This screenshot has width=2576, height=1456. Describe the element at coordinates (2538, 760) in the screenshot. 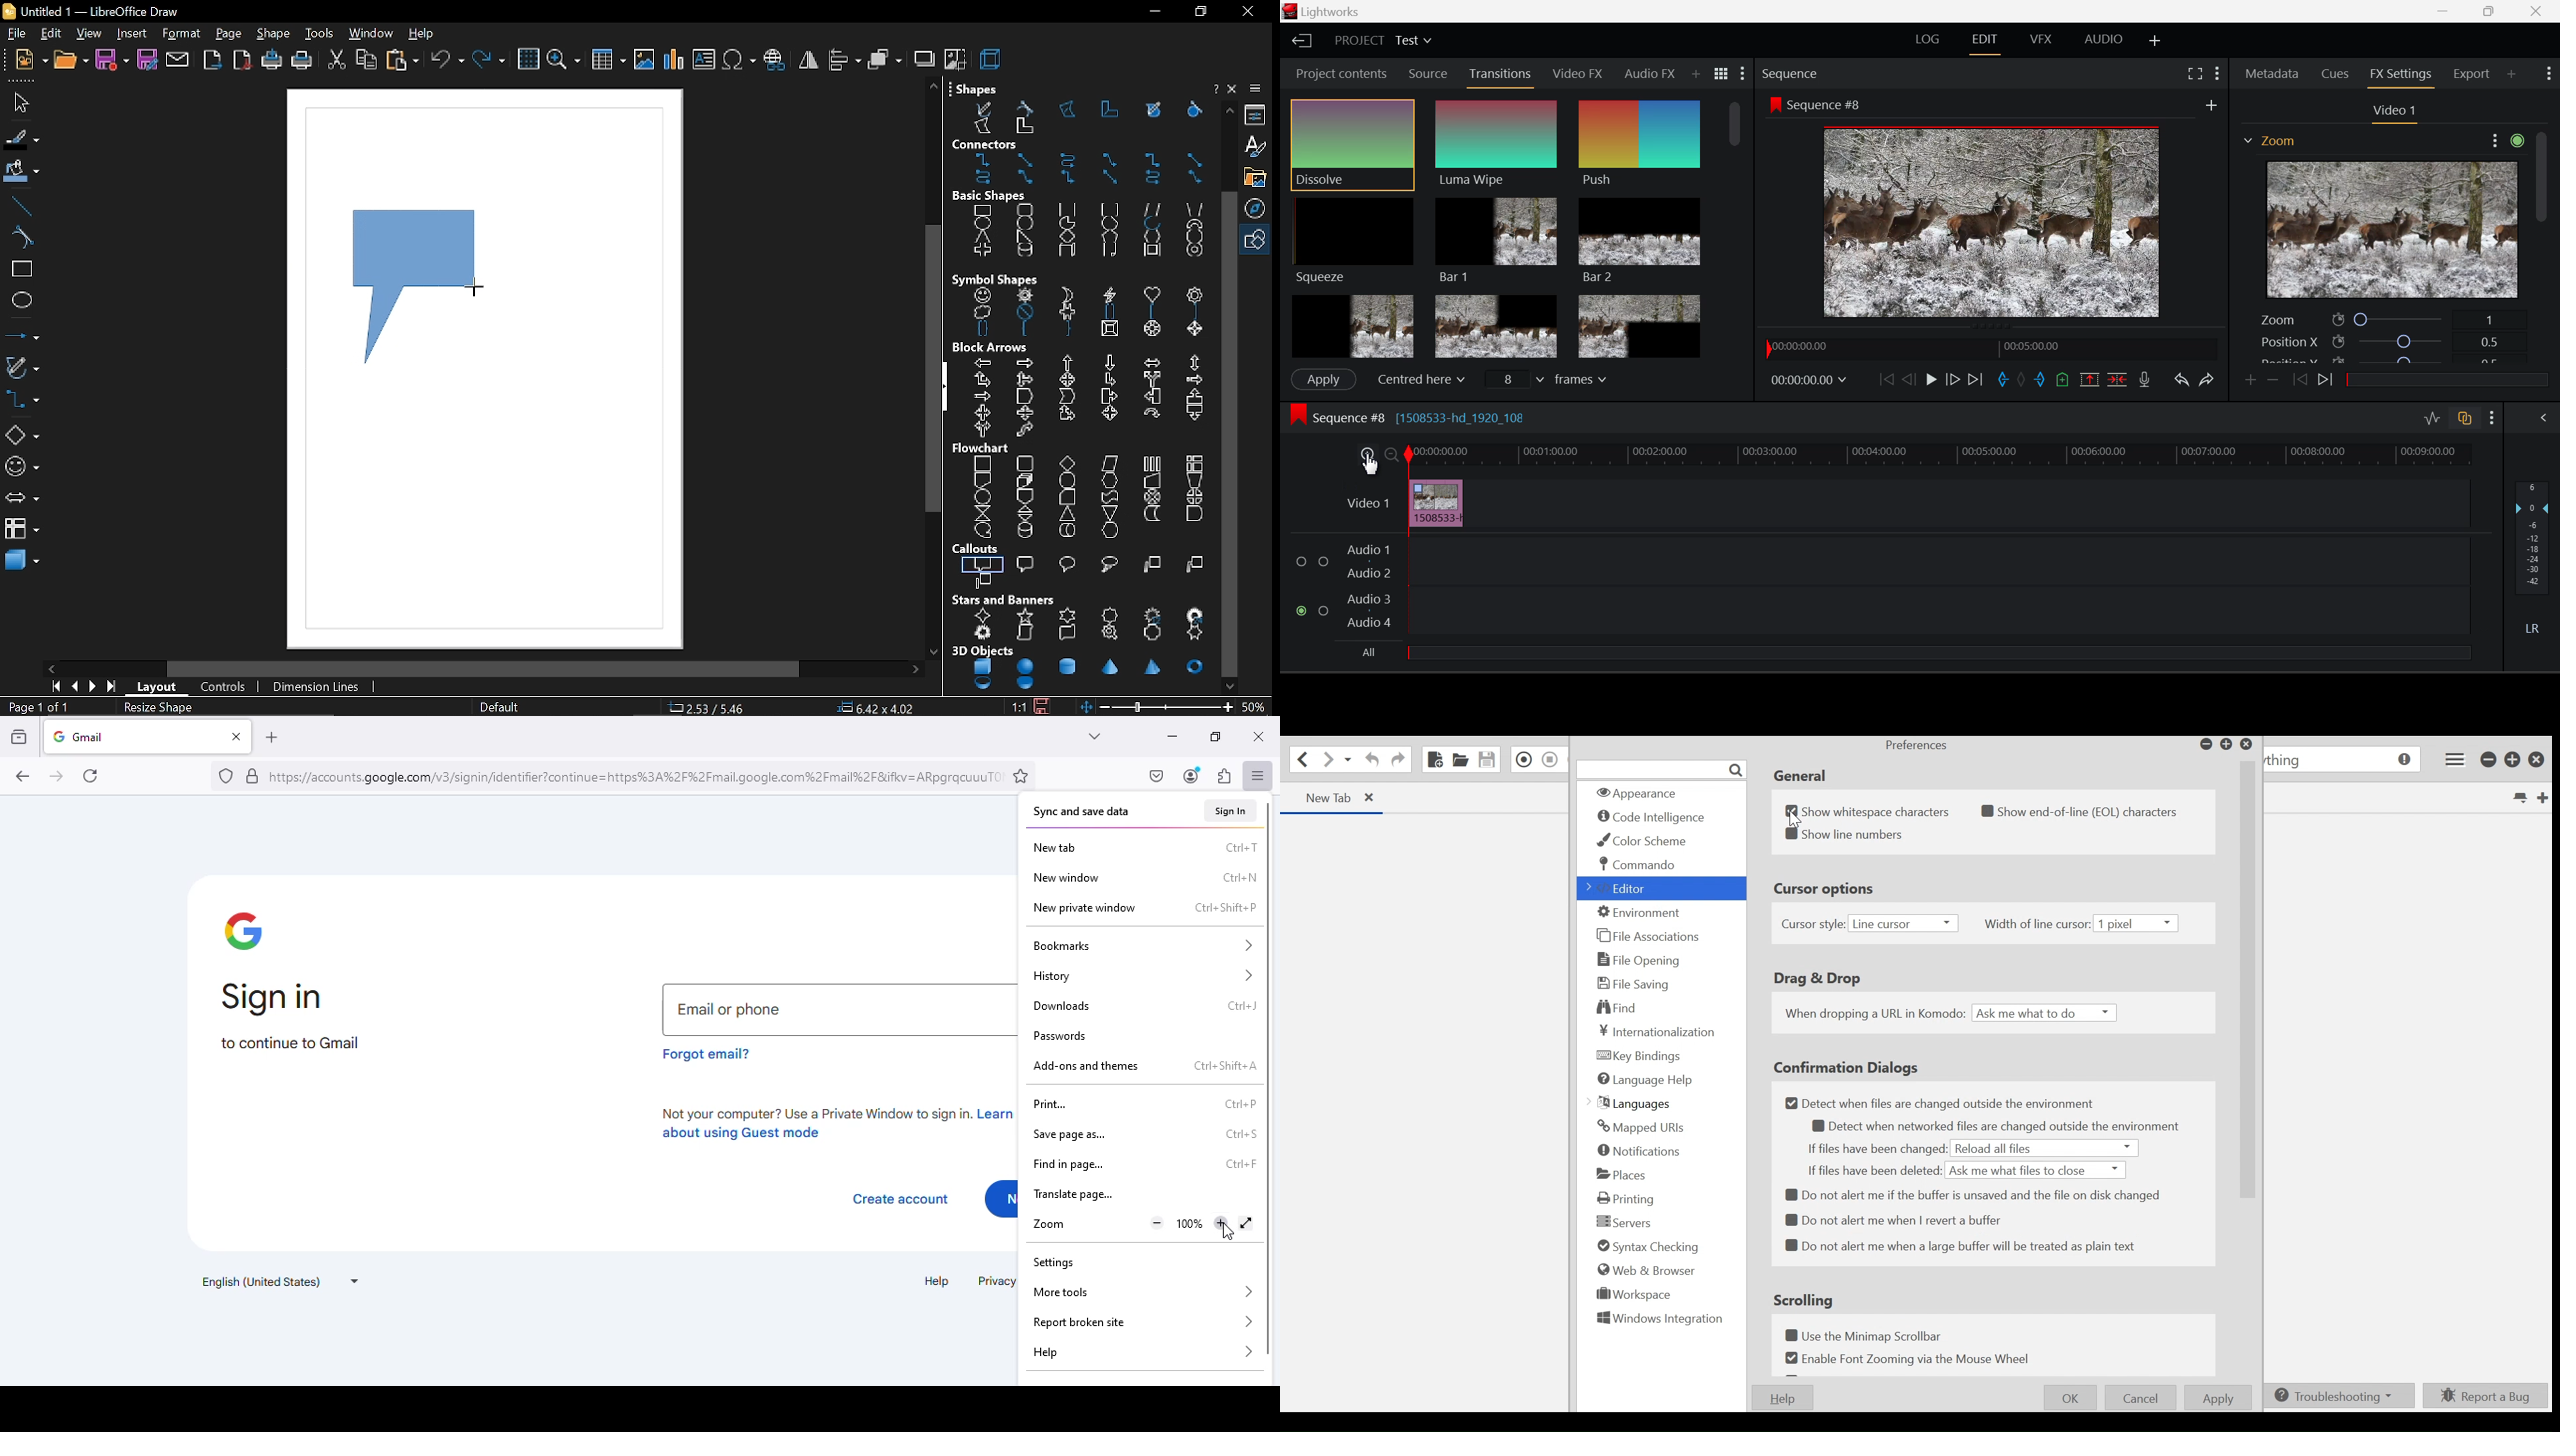

I see `Close` at that location.